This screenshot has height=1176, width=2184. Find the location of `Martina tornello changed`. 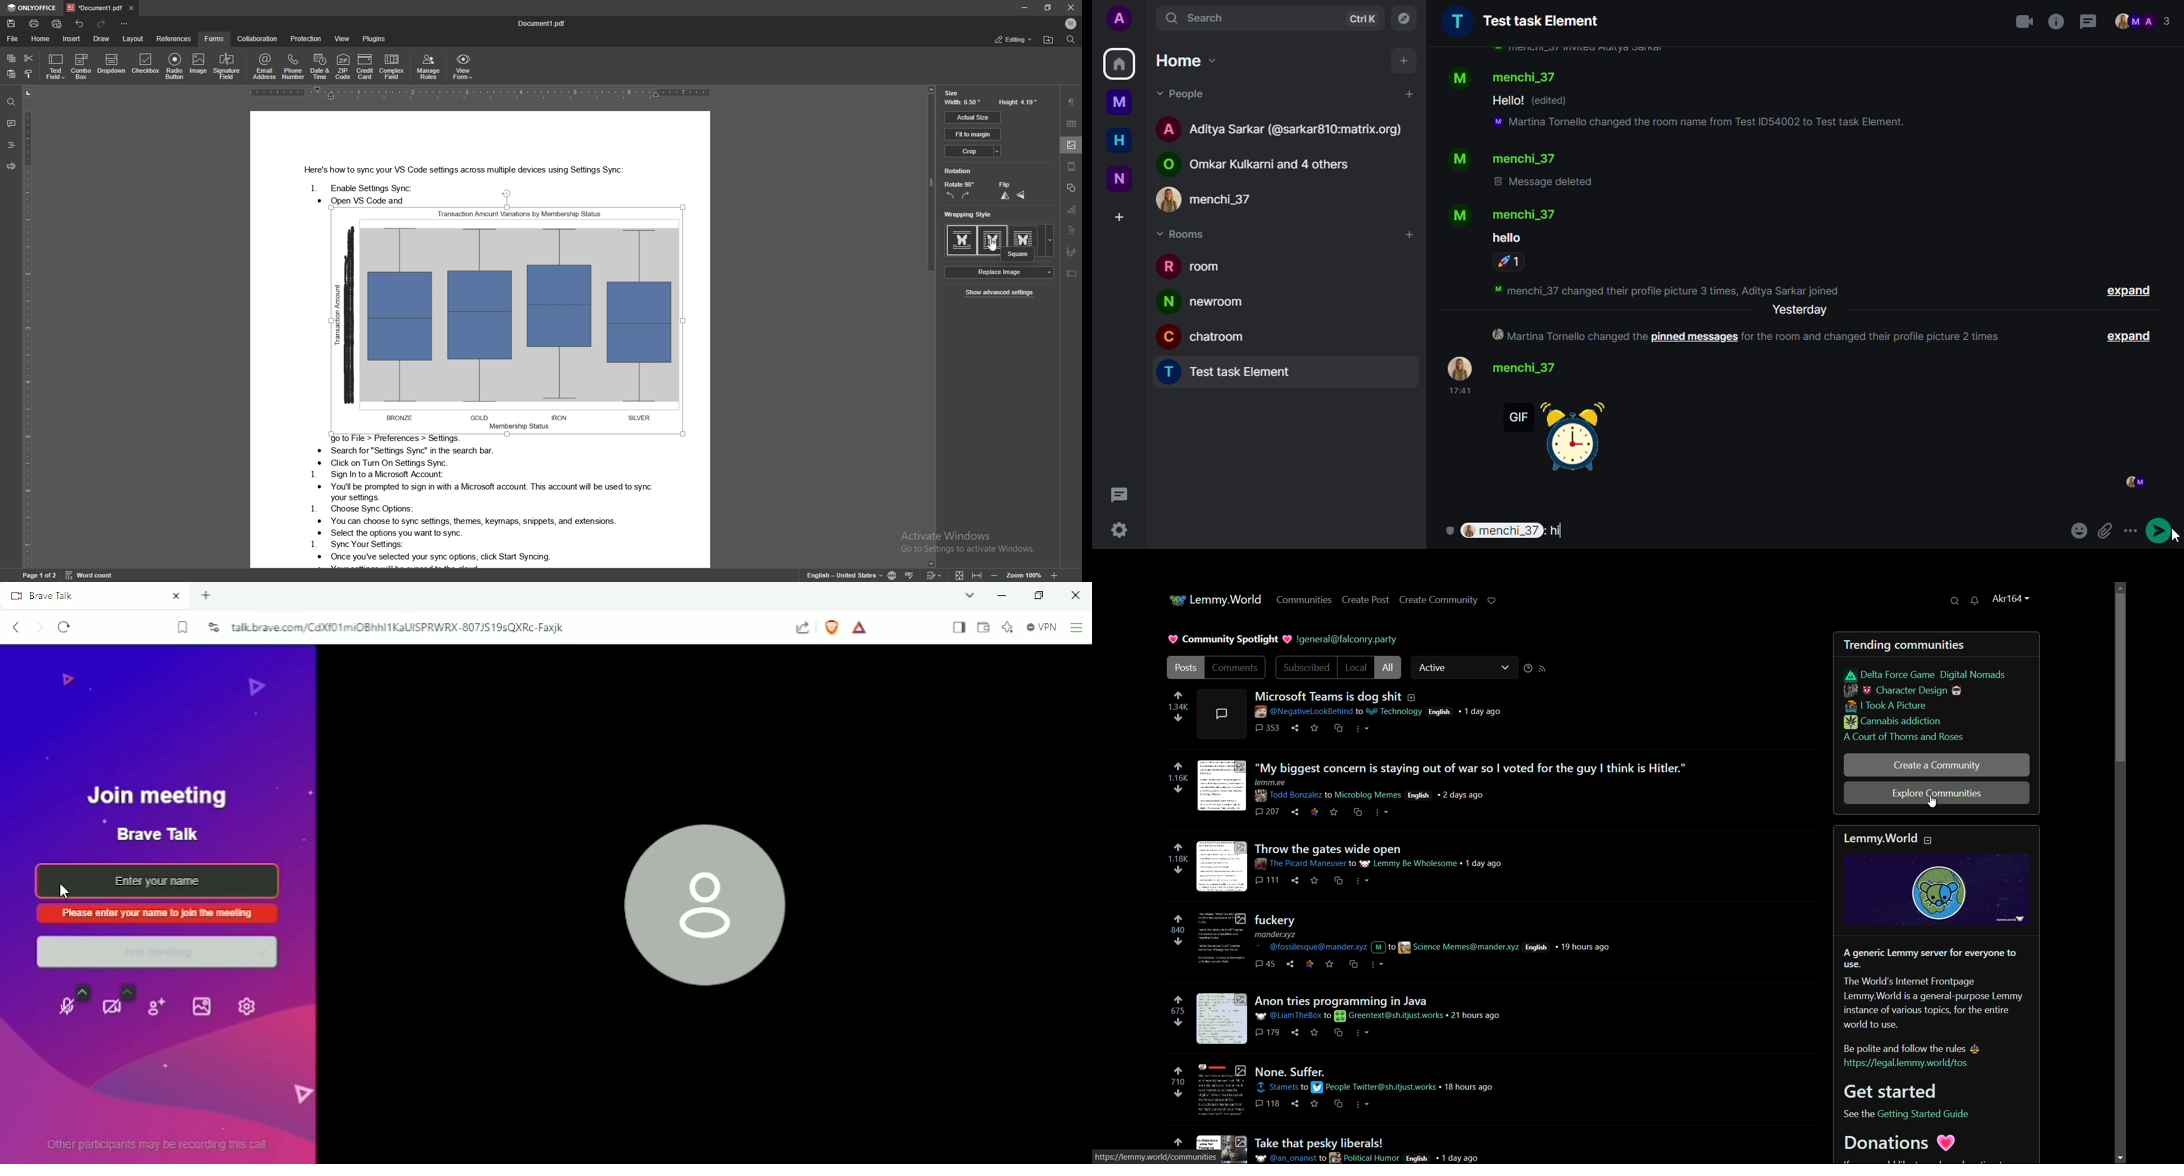

Martina tornello changed is located at coordinates (1566, 337).